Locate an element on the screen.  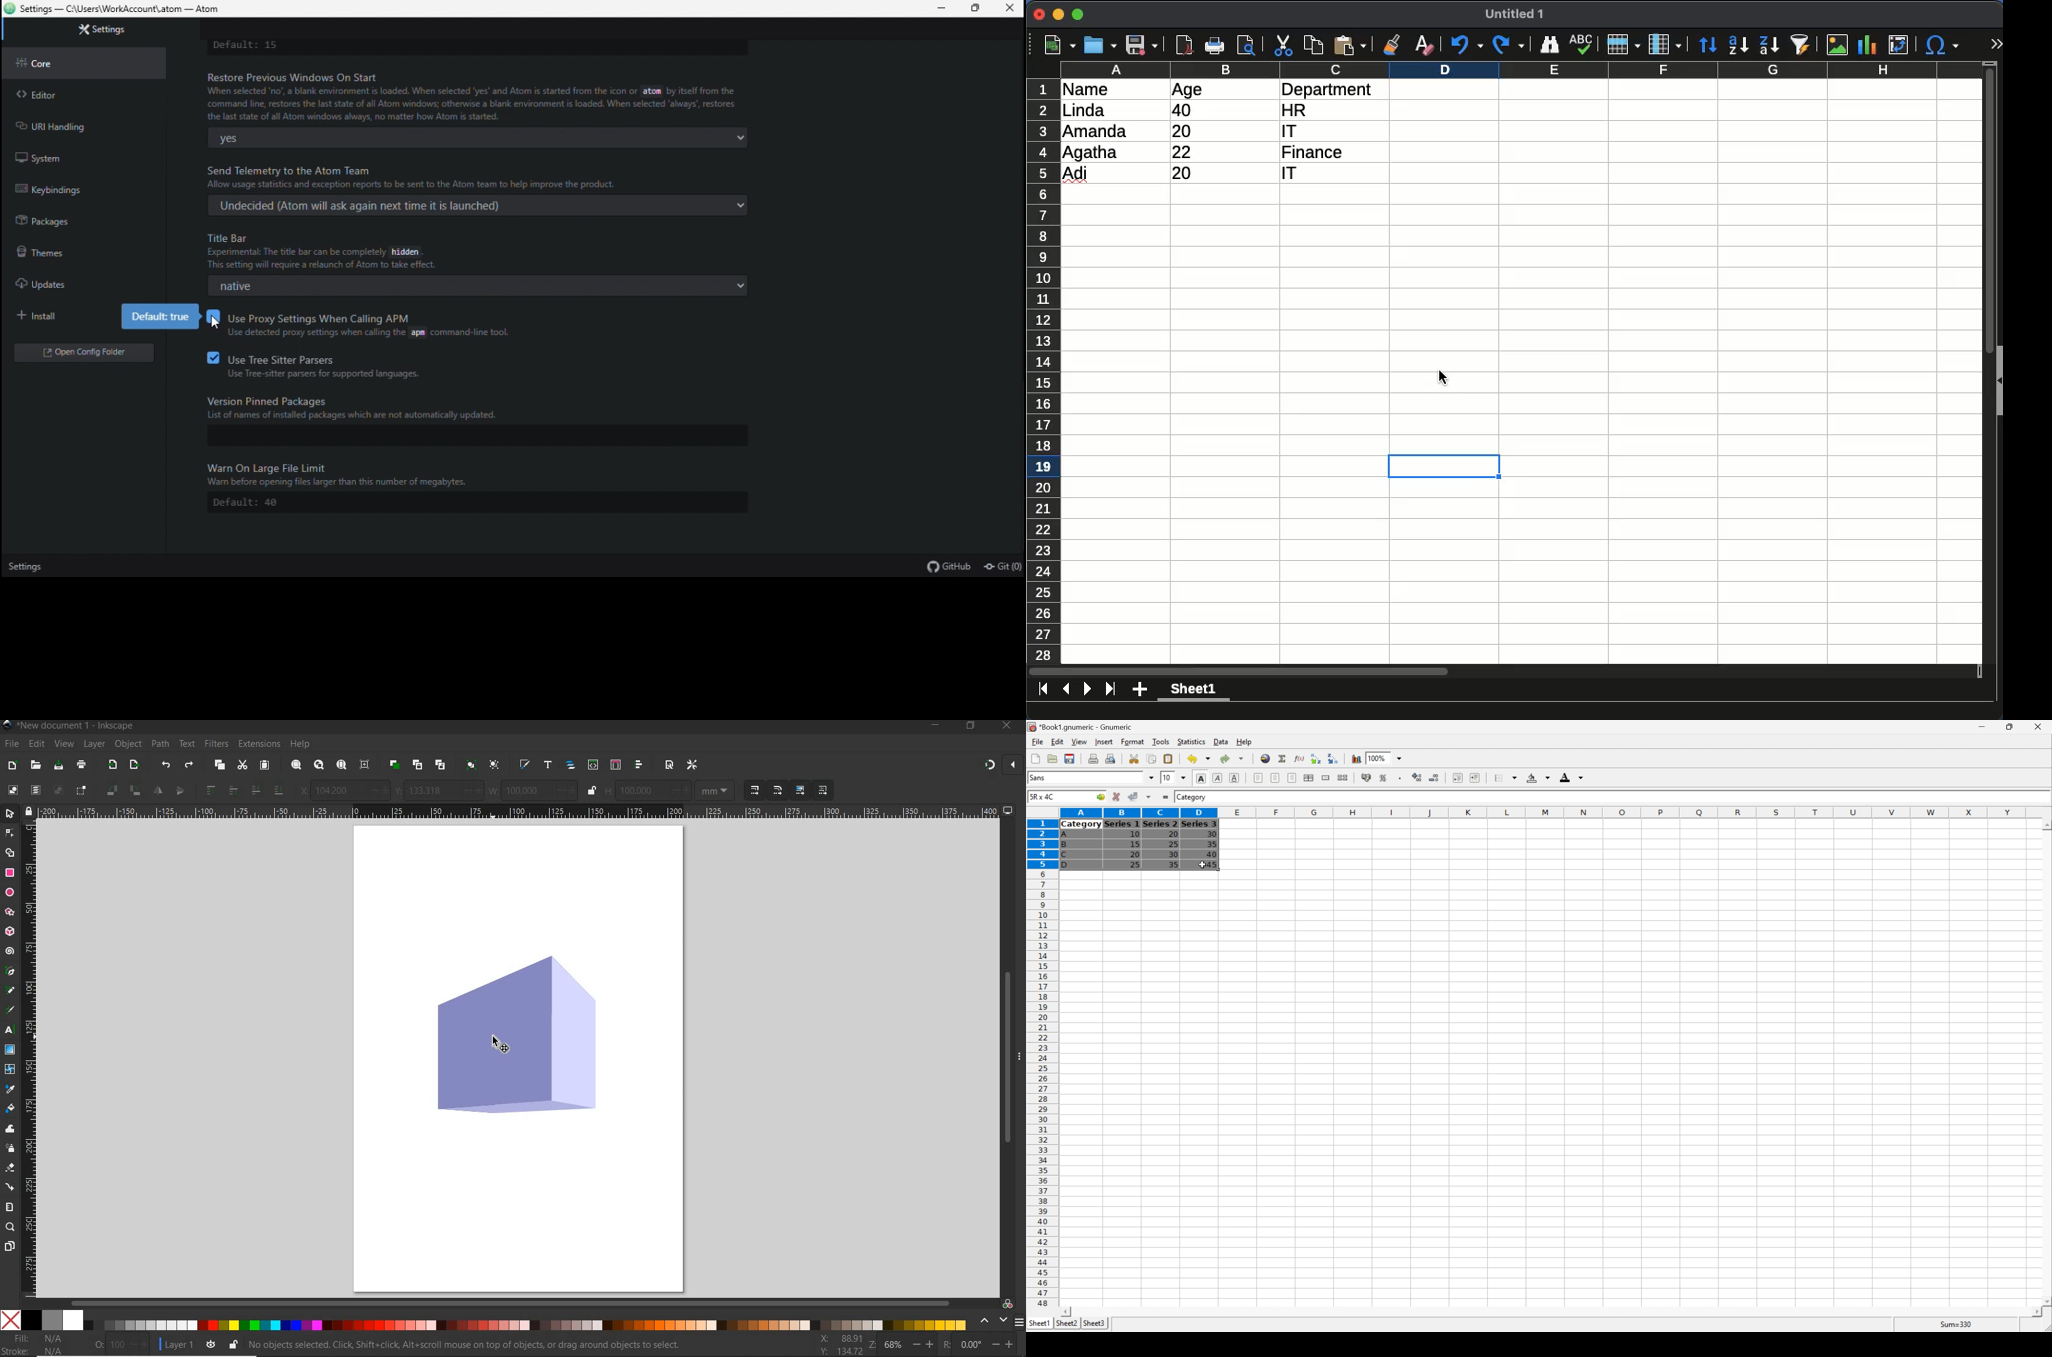
yes is located at coordinates (474, 137).